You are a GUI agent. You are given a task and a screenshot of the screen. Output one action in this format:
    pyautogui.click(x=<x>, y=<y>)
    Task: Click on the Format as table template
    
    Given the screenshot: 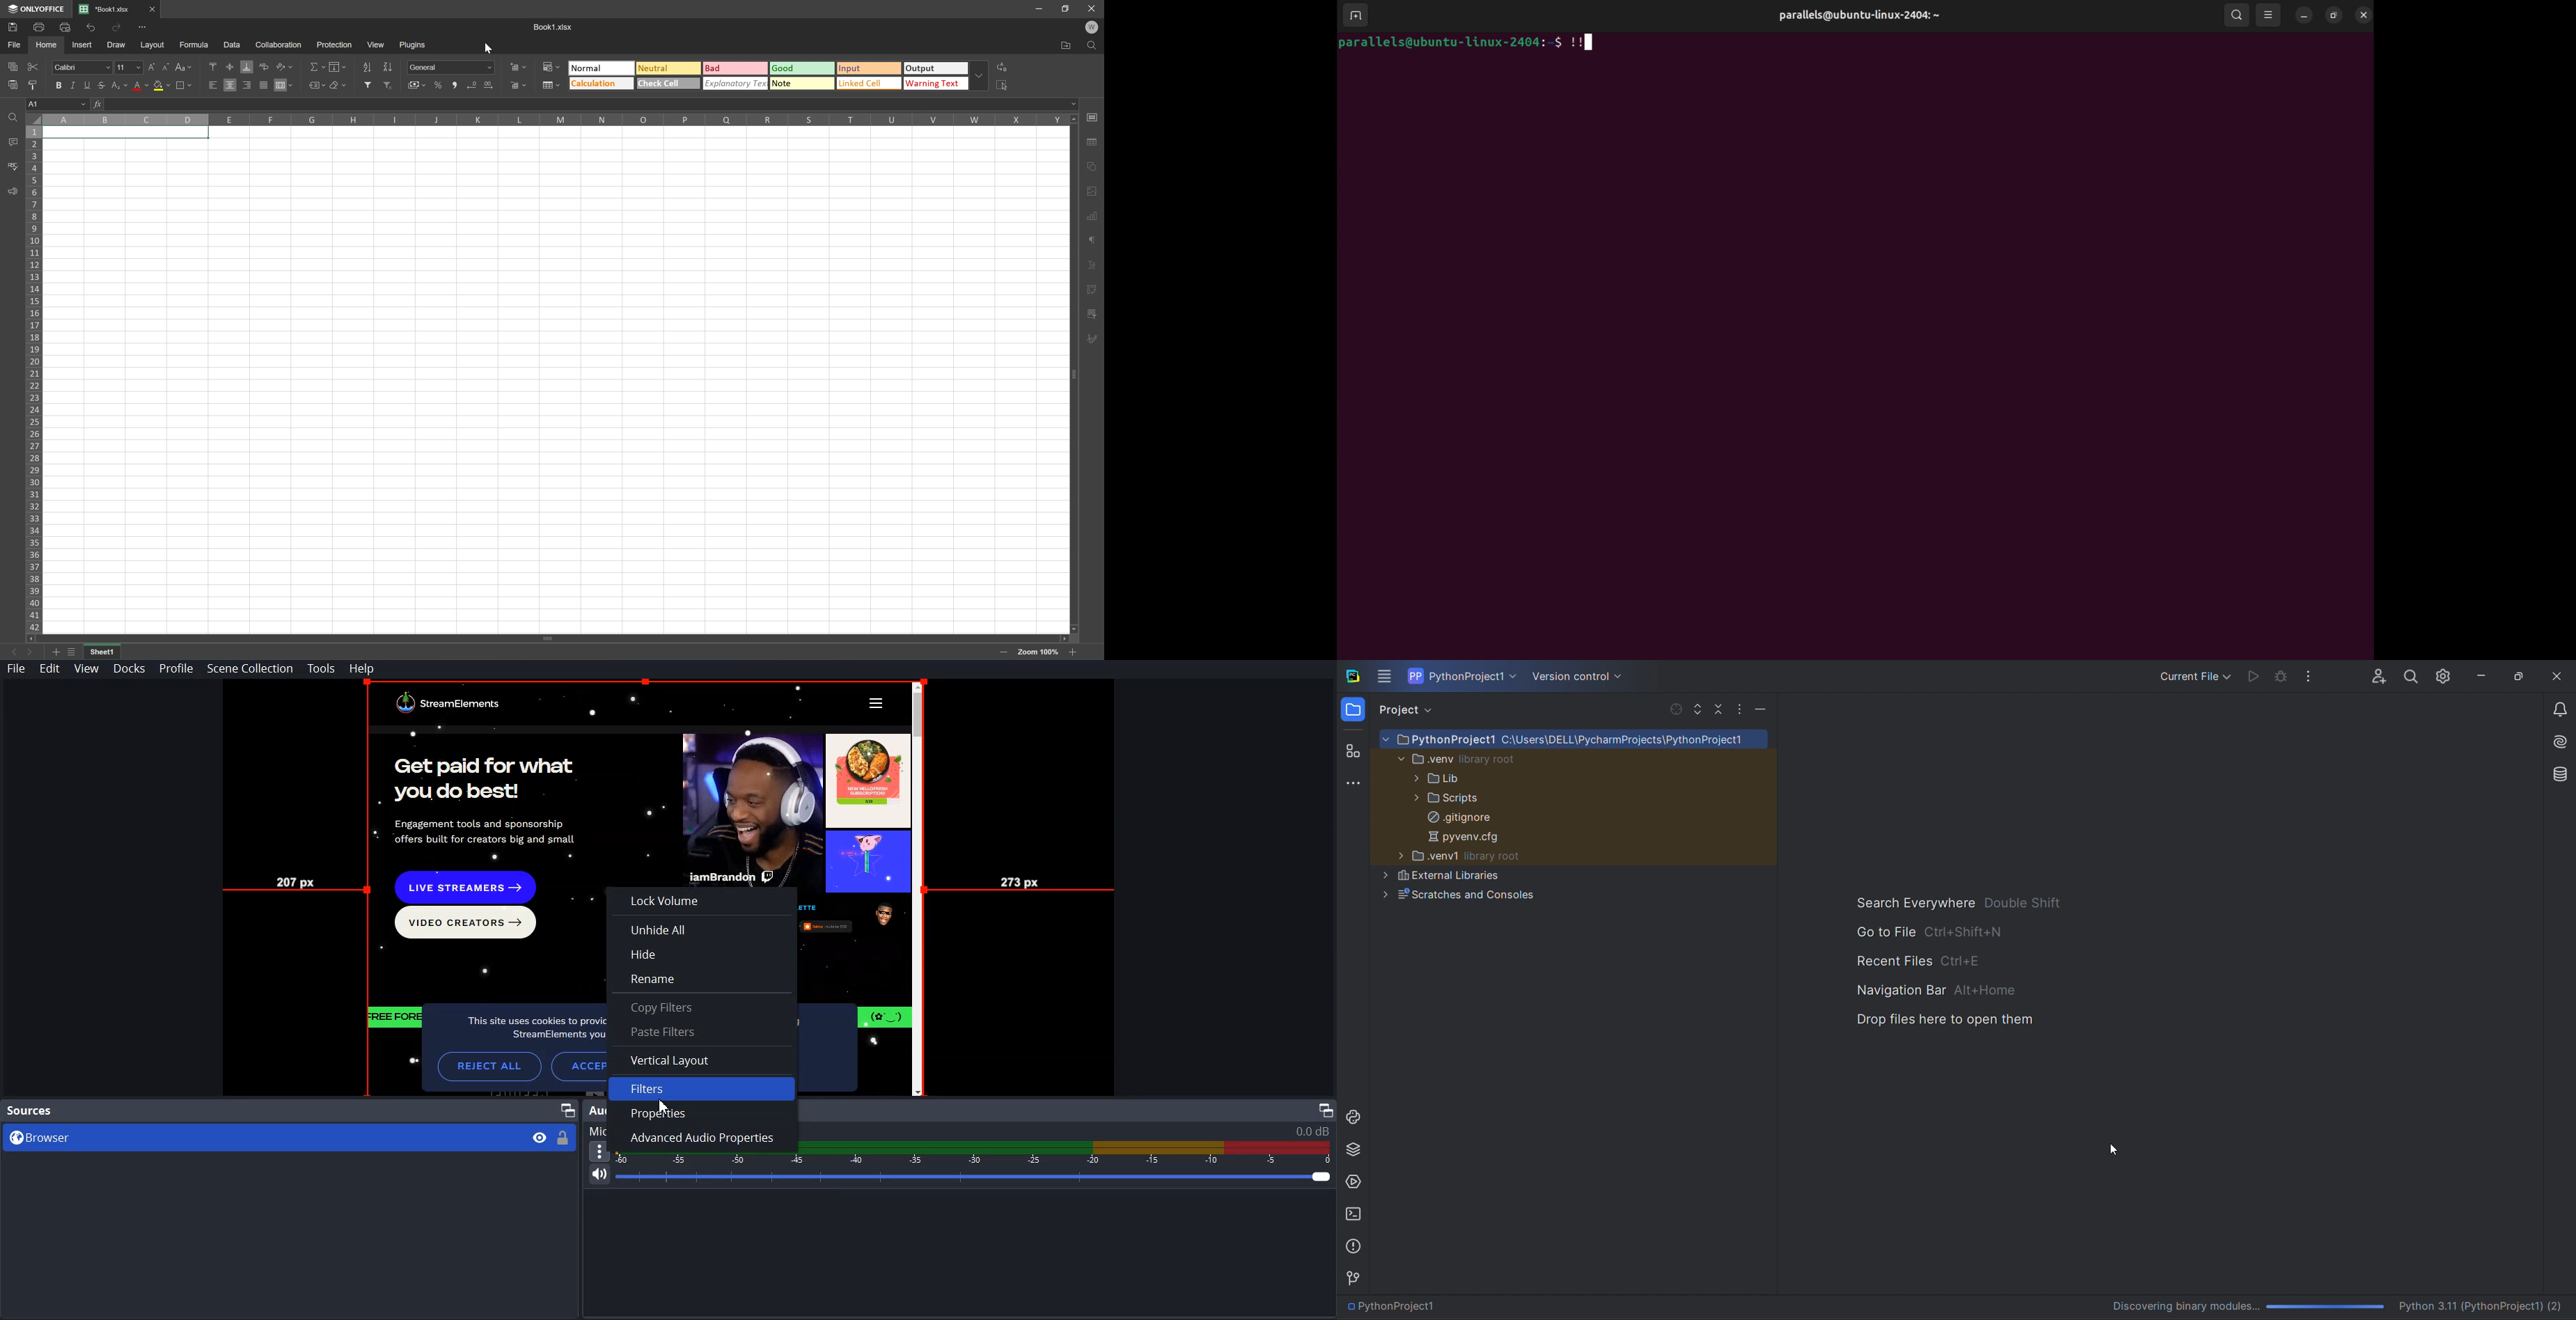 What is the action you would take?
    pyautogui.click(x=550, y=84)
    